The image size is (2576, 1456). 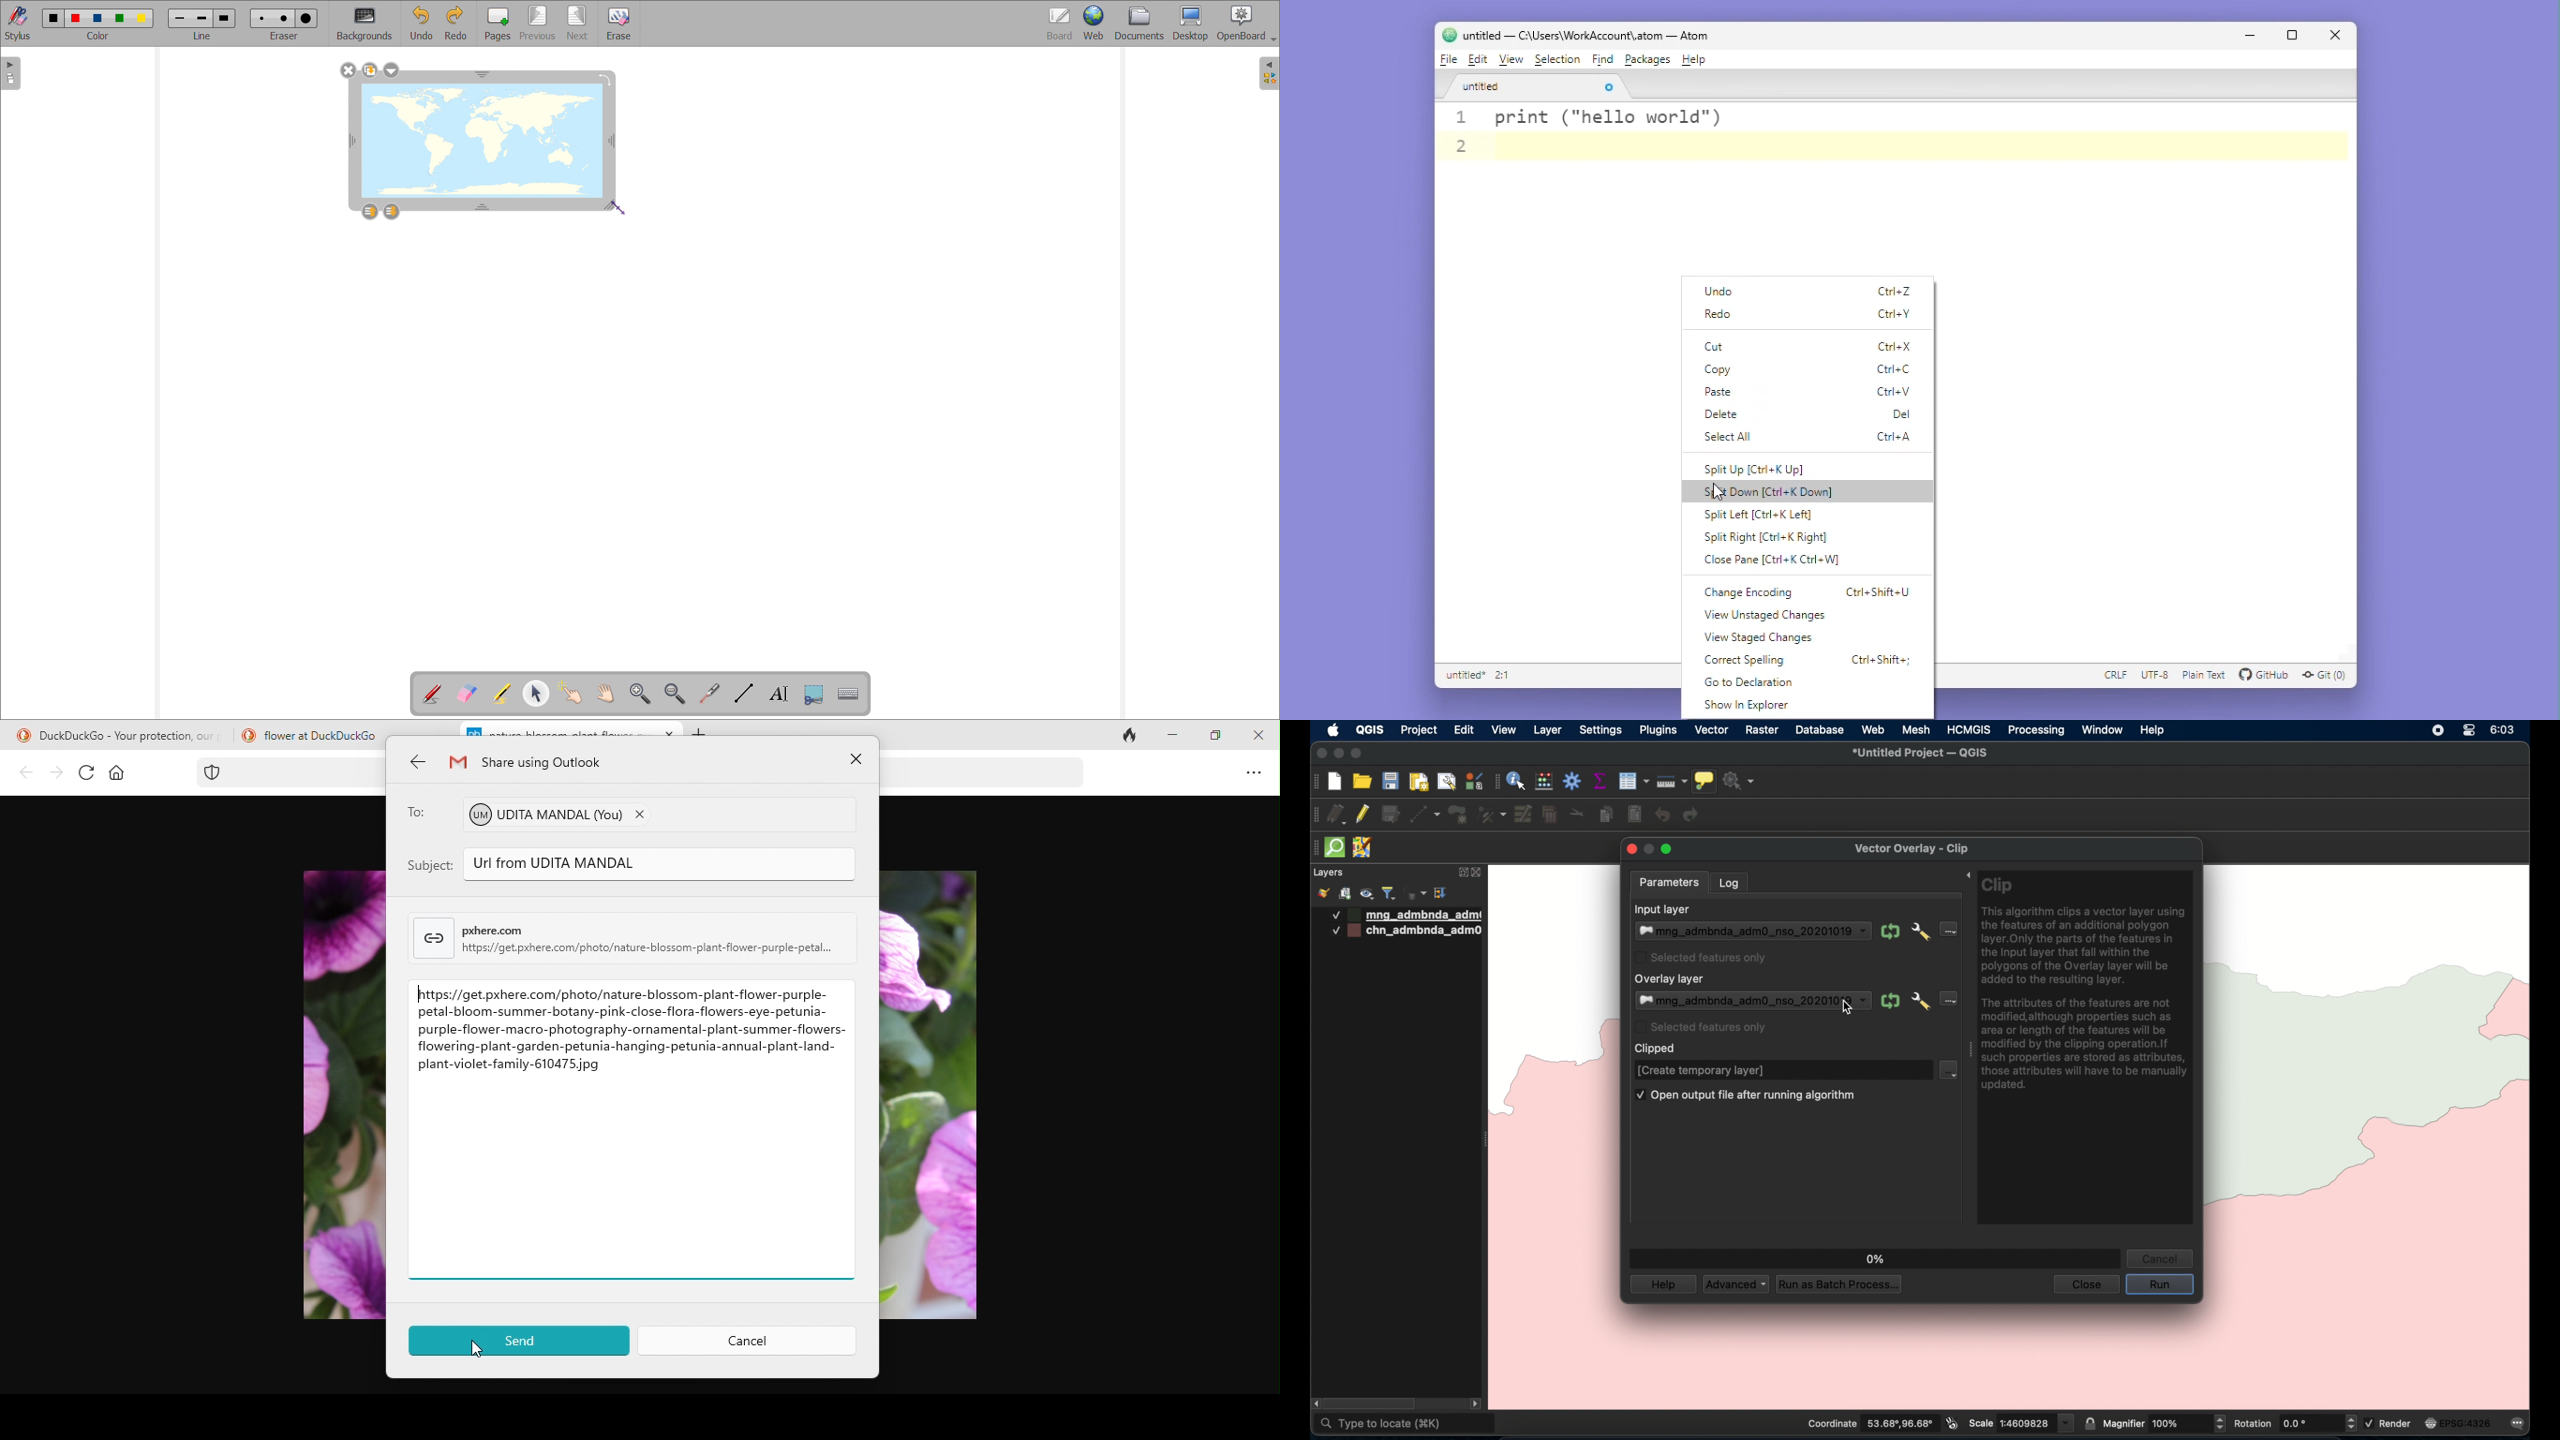 What do you see at coordinates (1629, 849) in the screenshot?
I see `close button` at bounding box center [1629, 849].